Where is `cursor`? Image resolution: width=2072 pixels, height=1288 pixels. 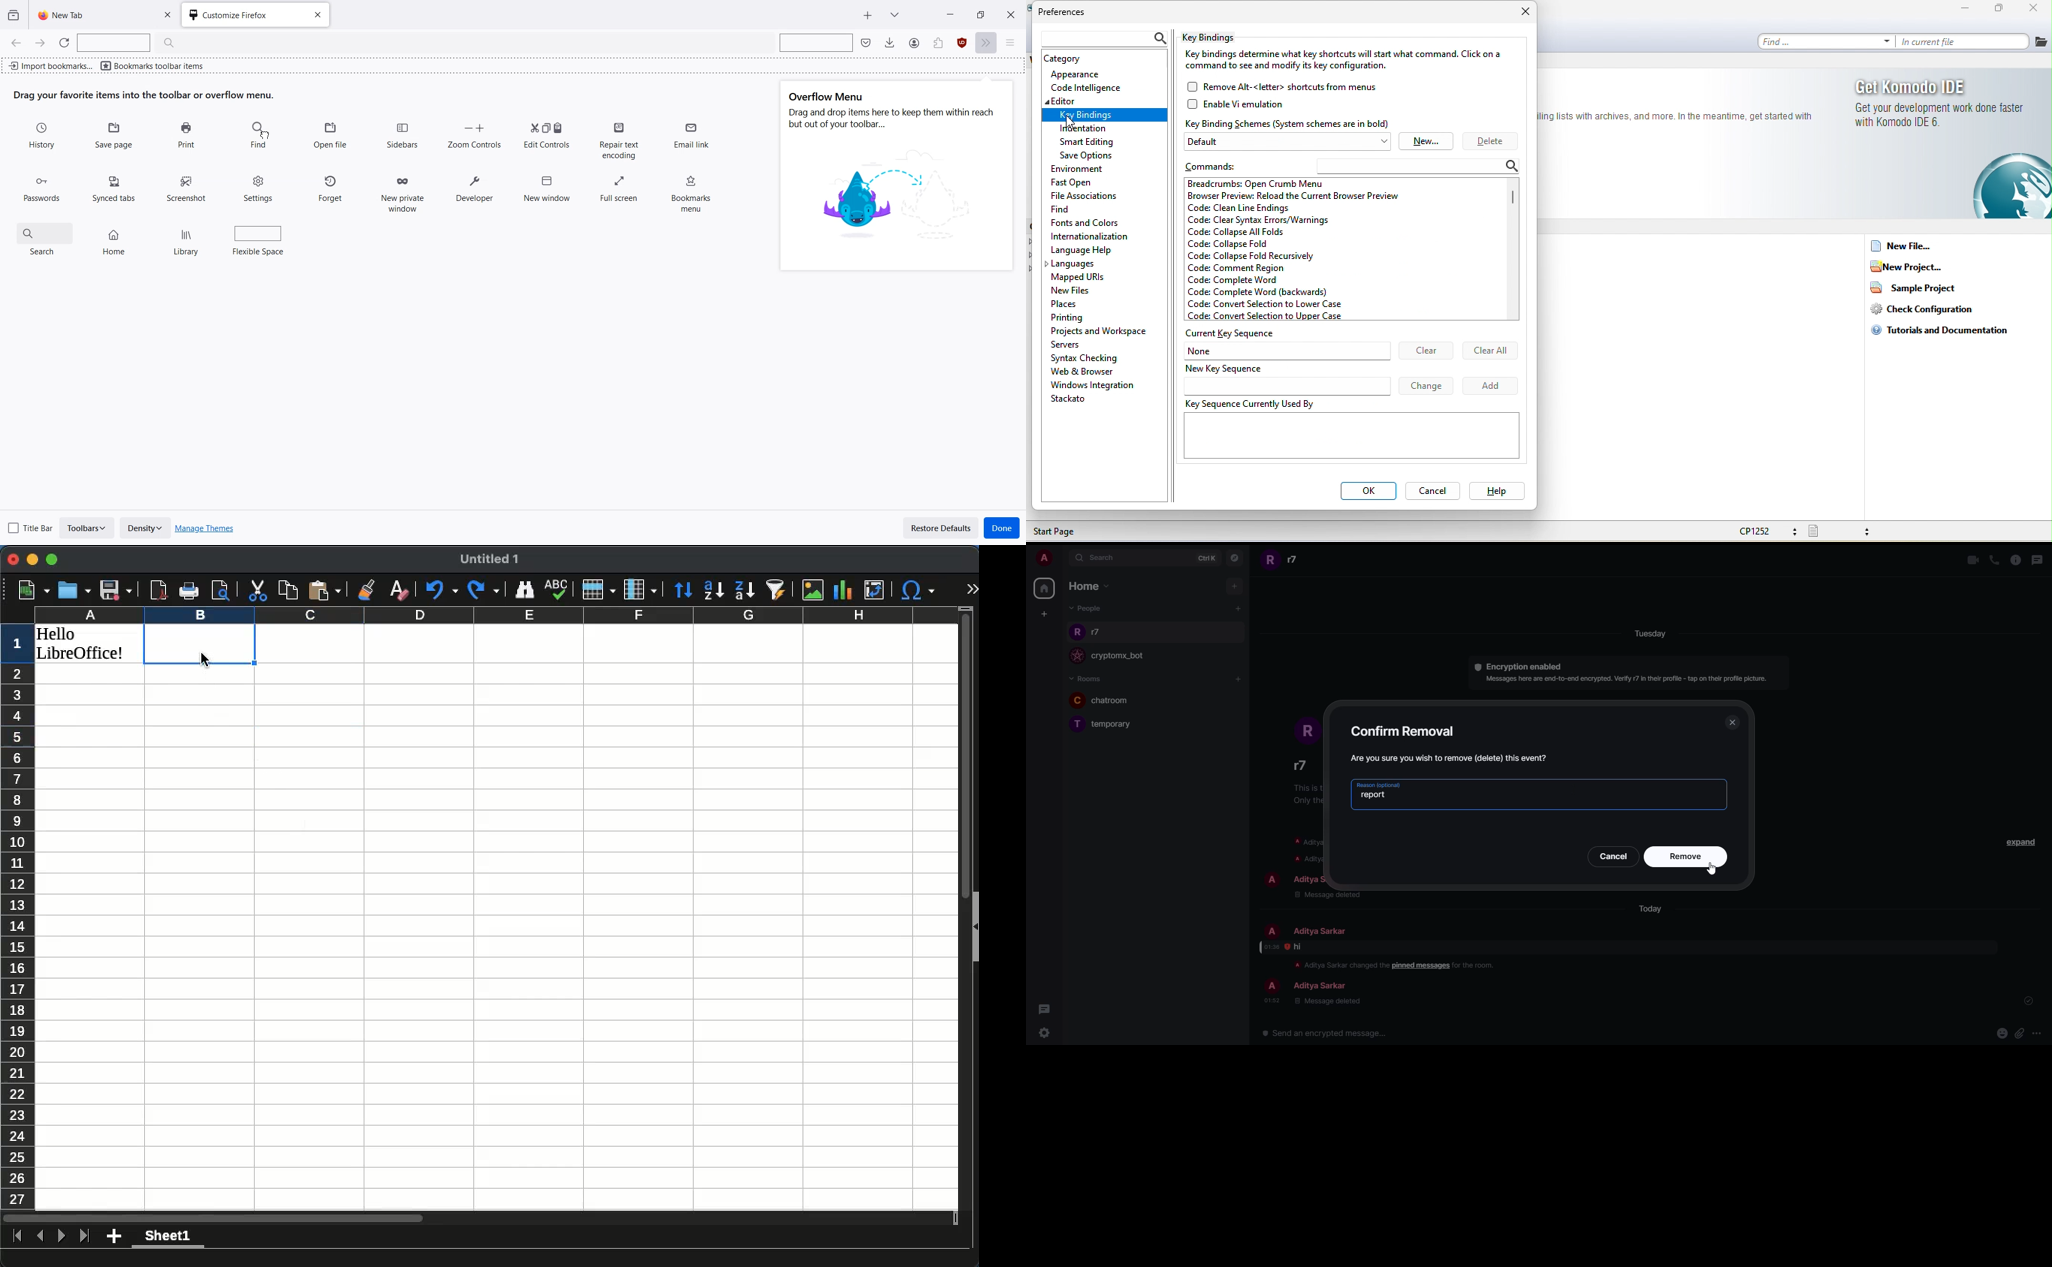
cursor is located at coordinates (1713, 870).